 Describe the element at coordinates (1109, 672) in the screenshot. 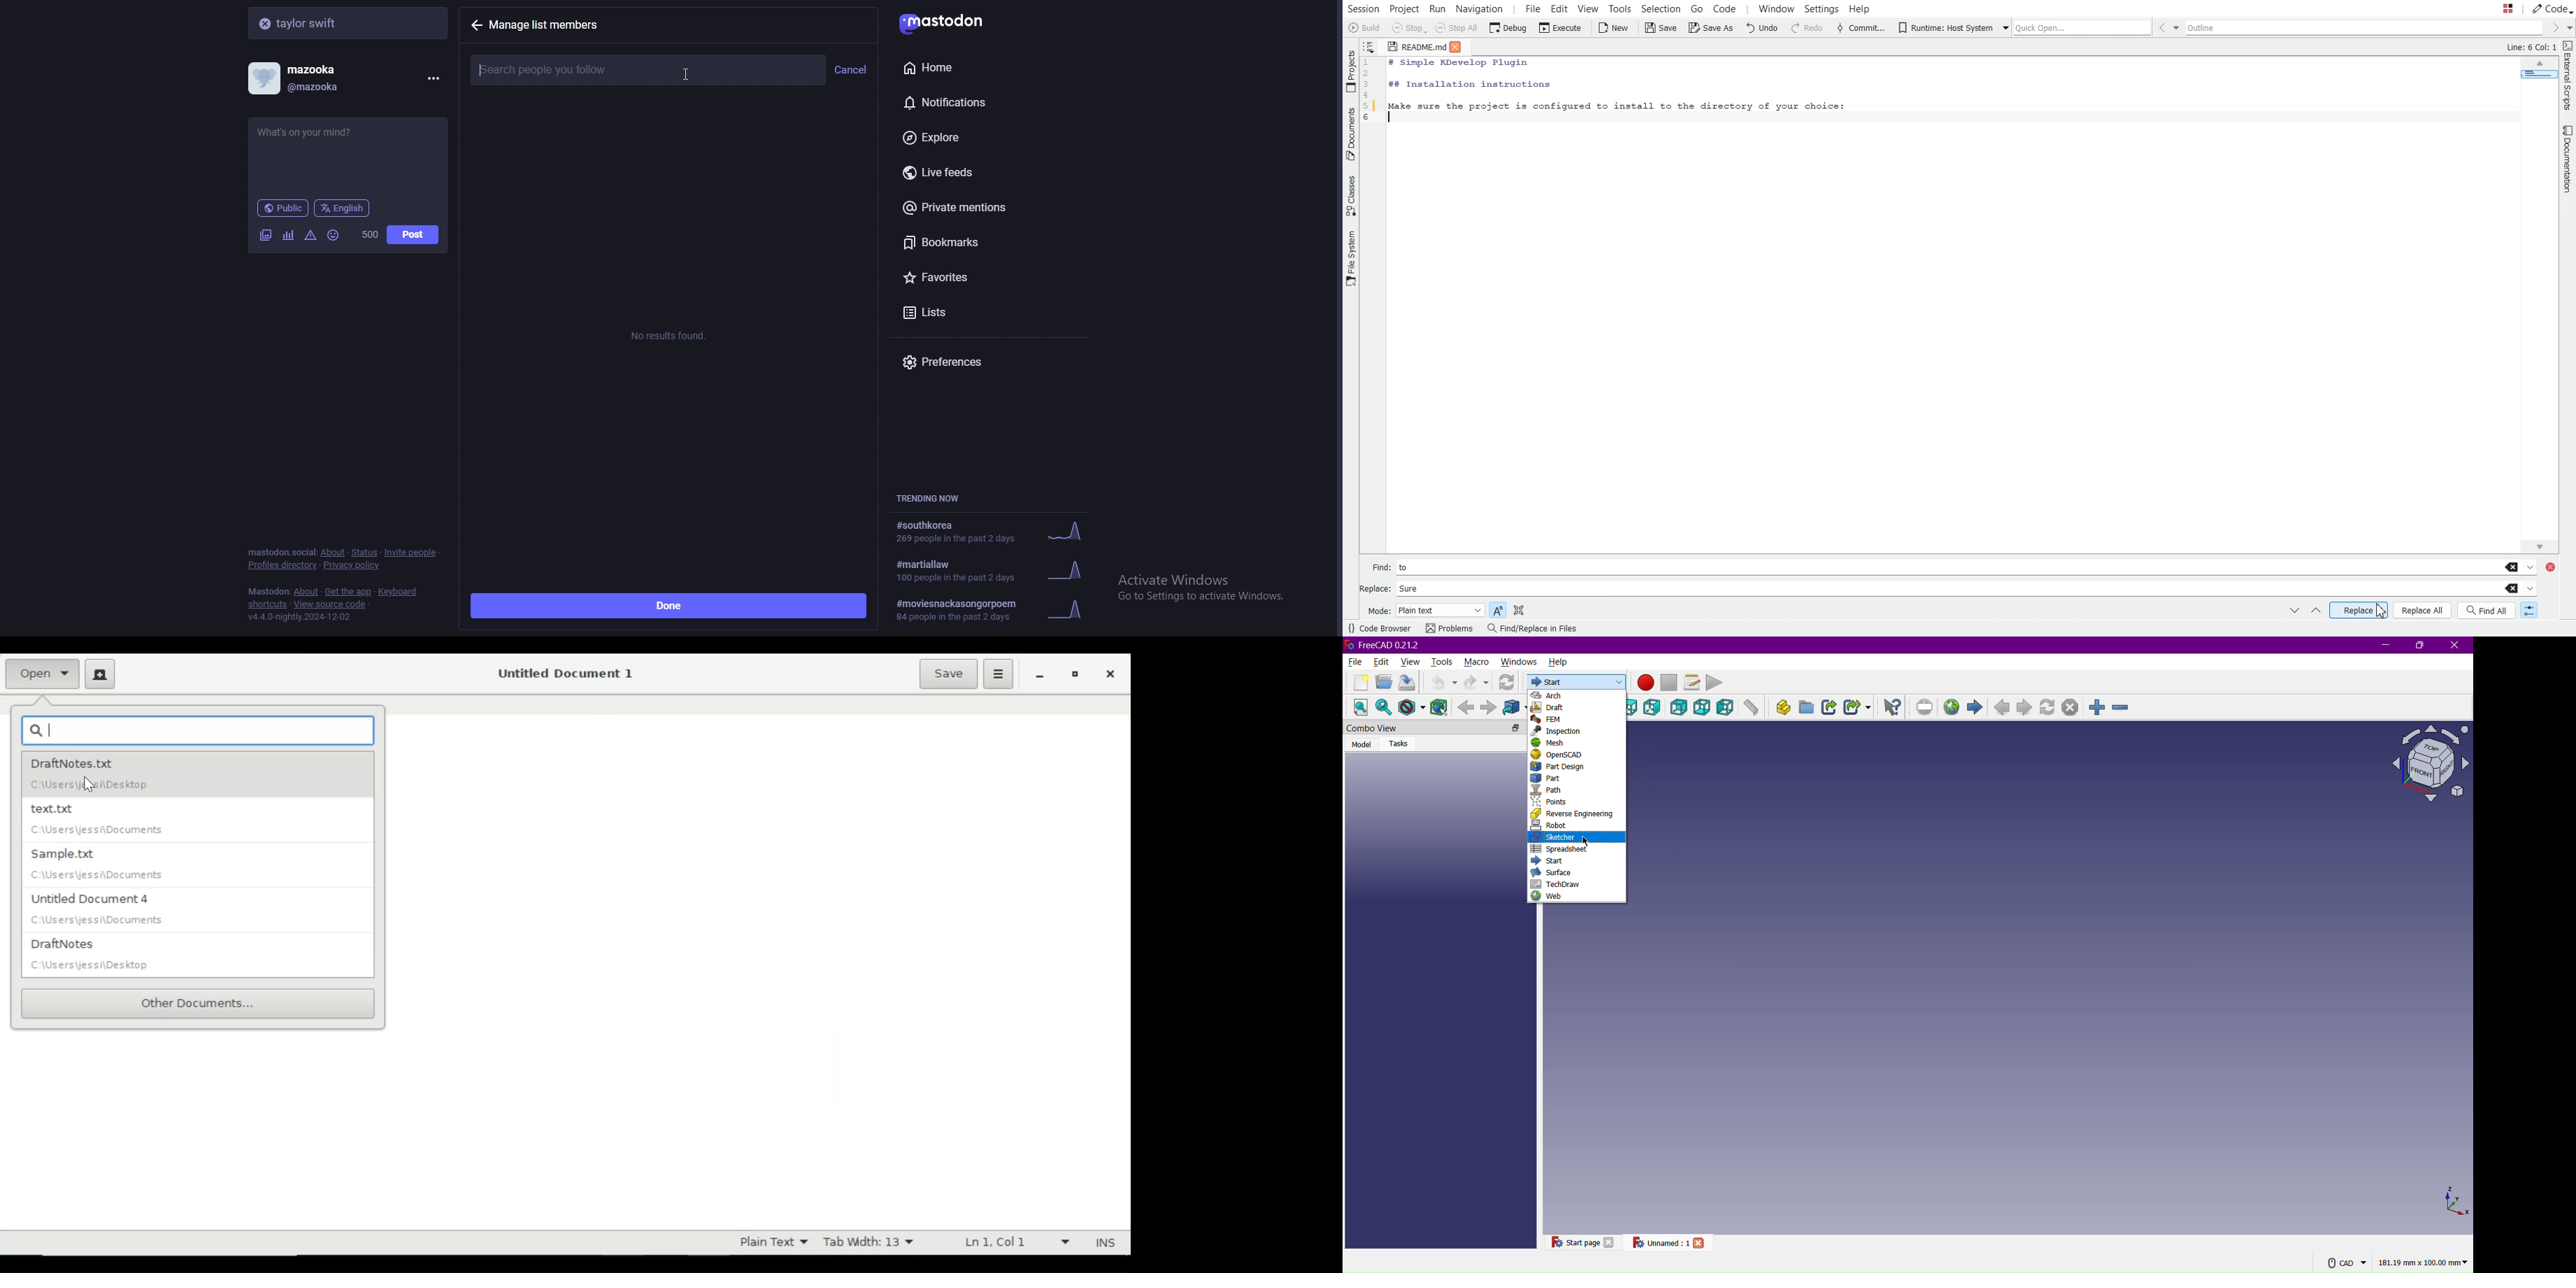

I see `Close` at that location.